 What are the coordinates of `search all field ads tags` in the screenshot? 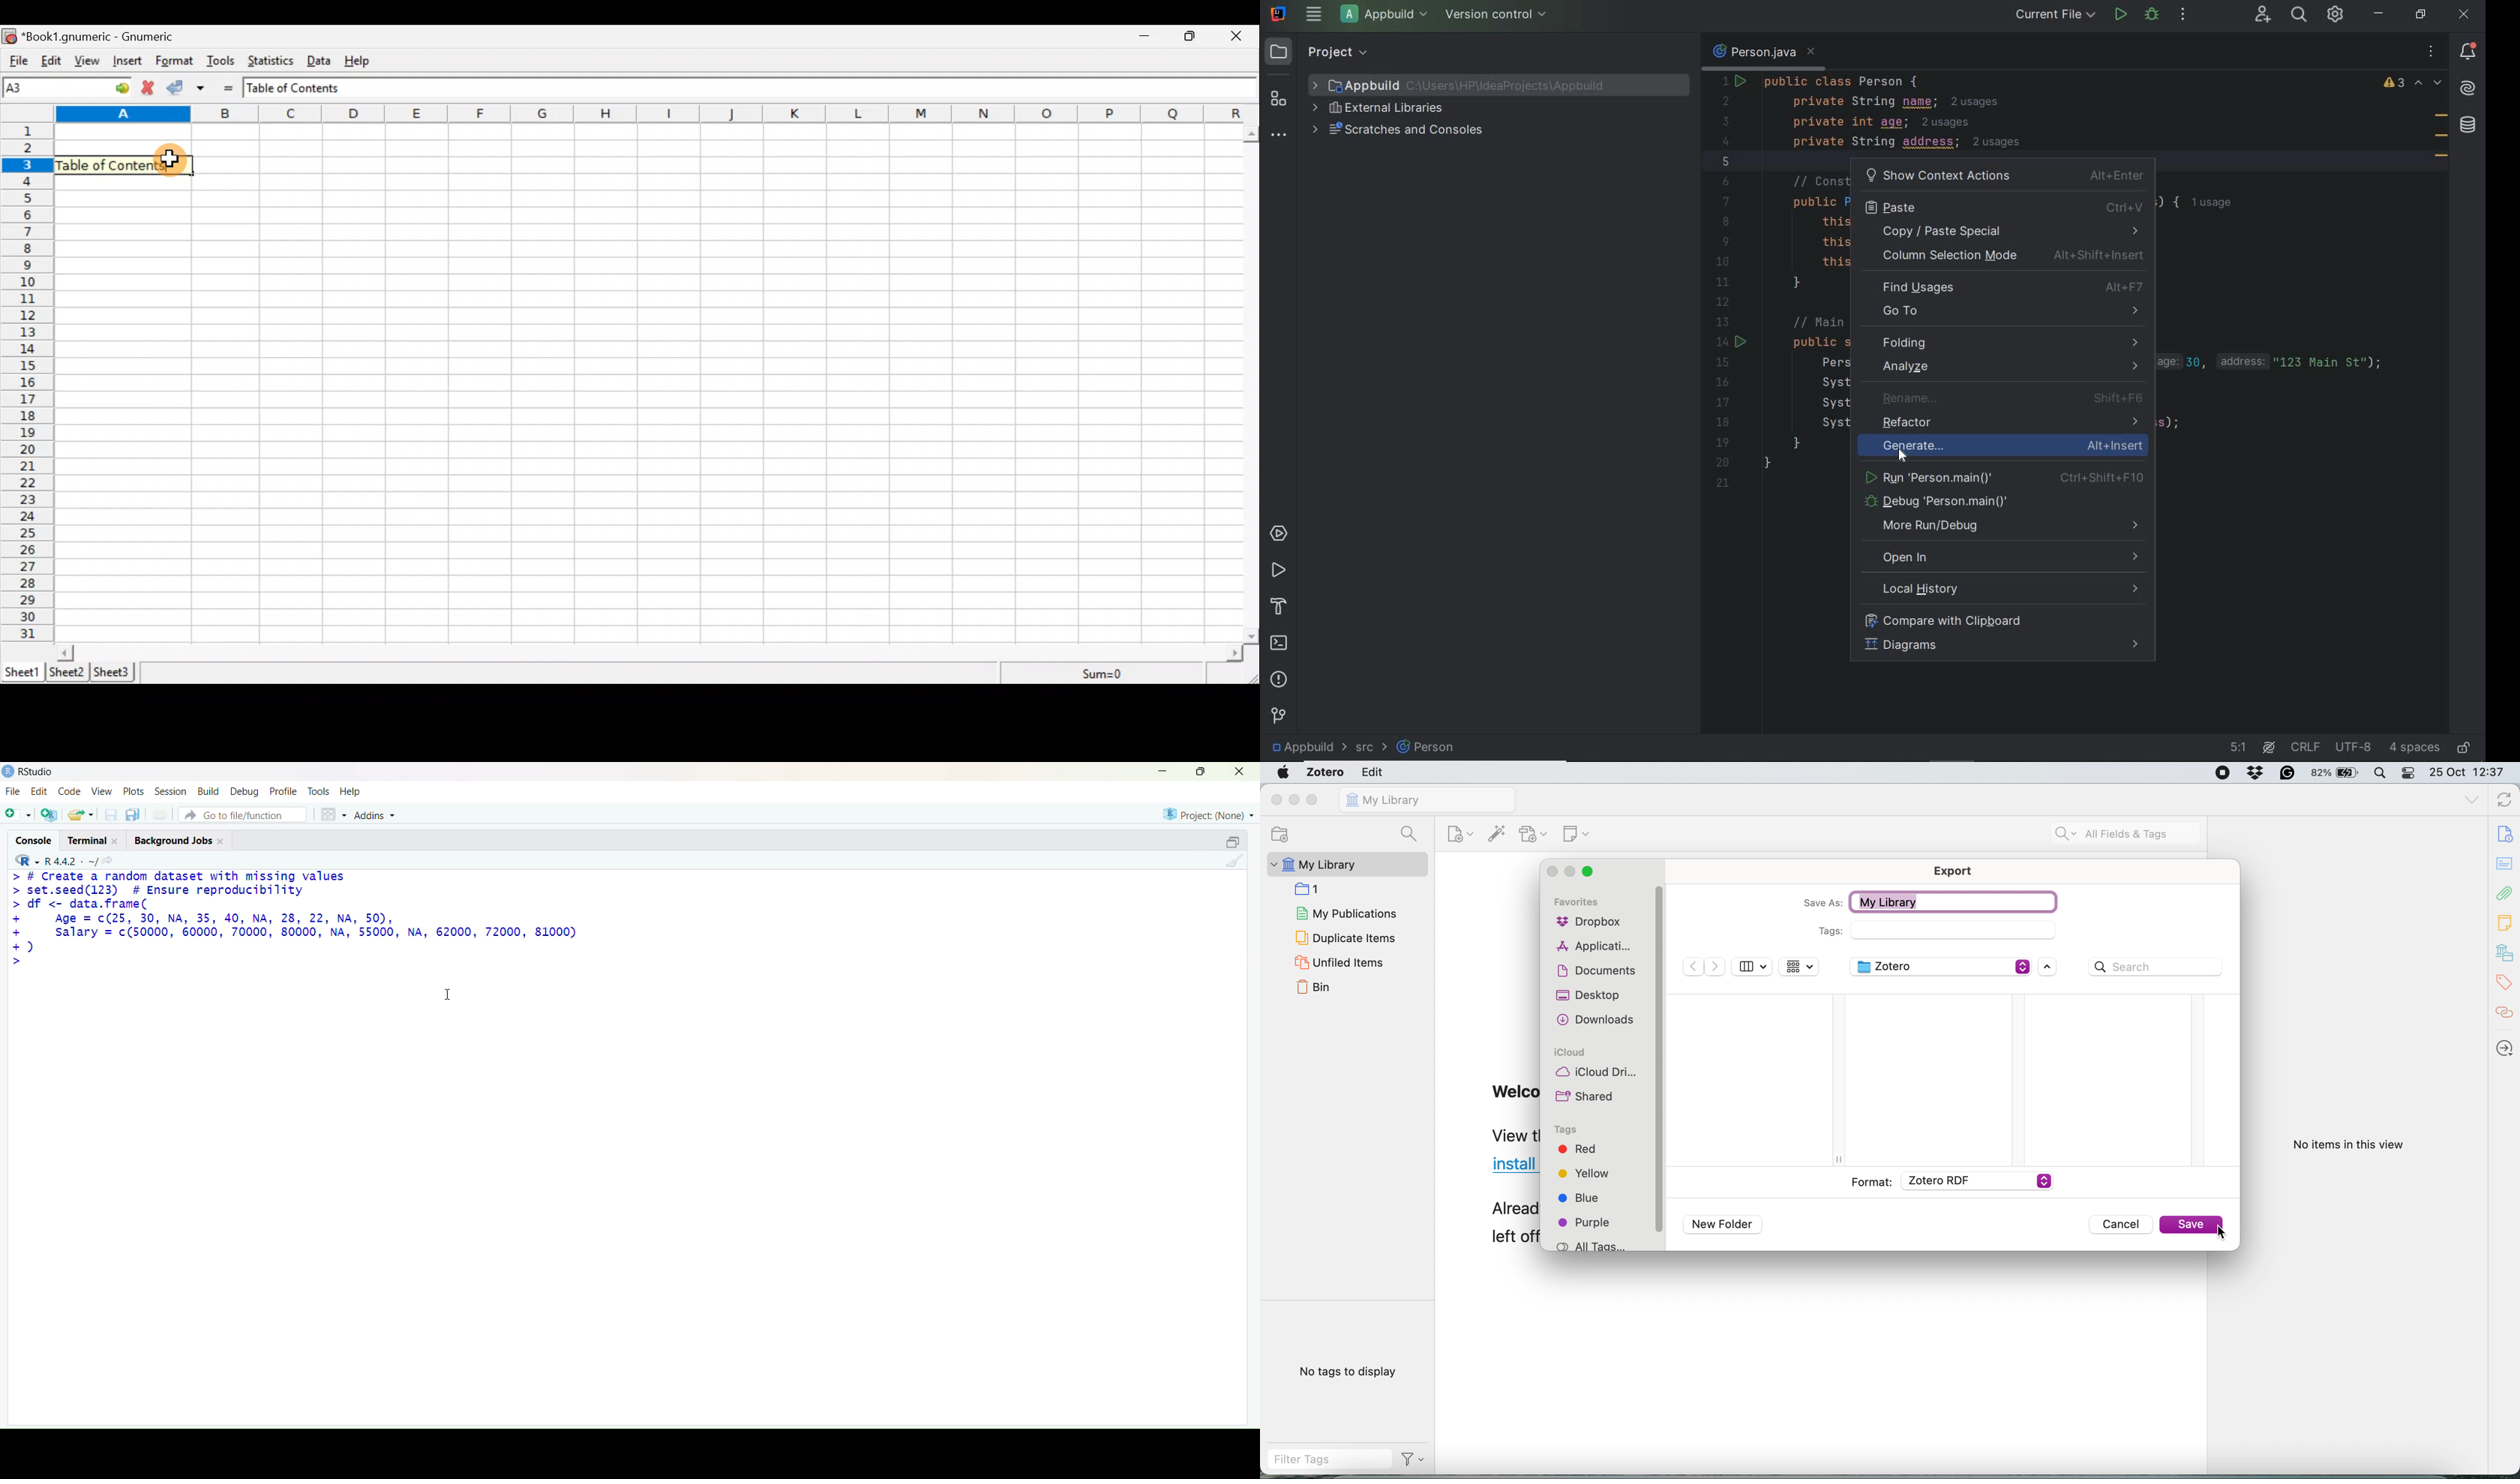 It's located at (2122, 835).